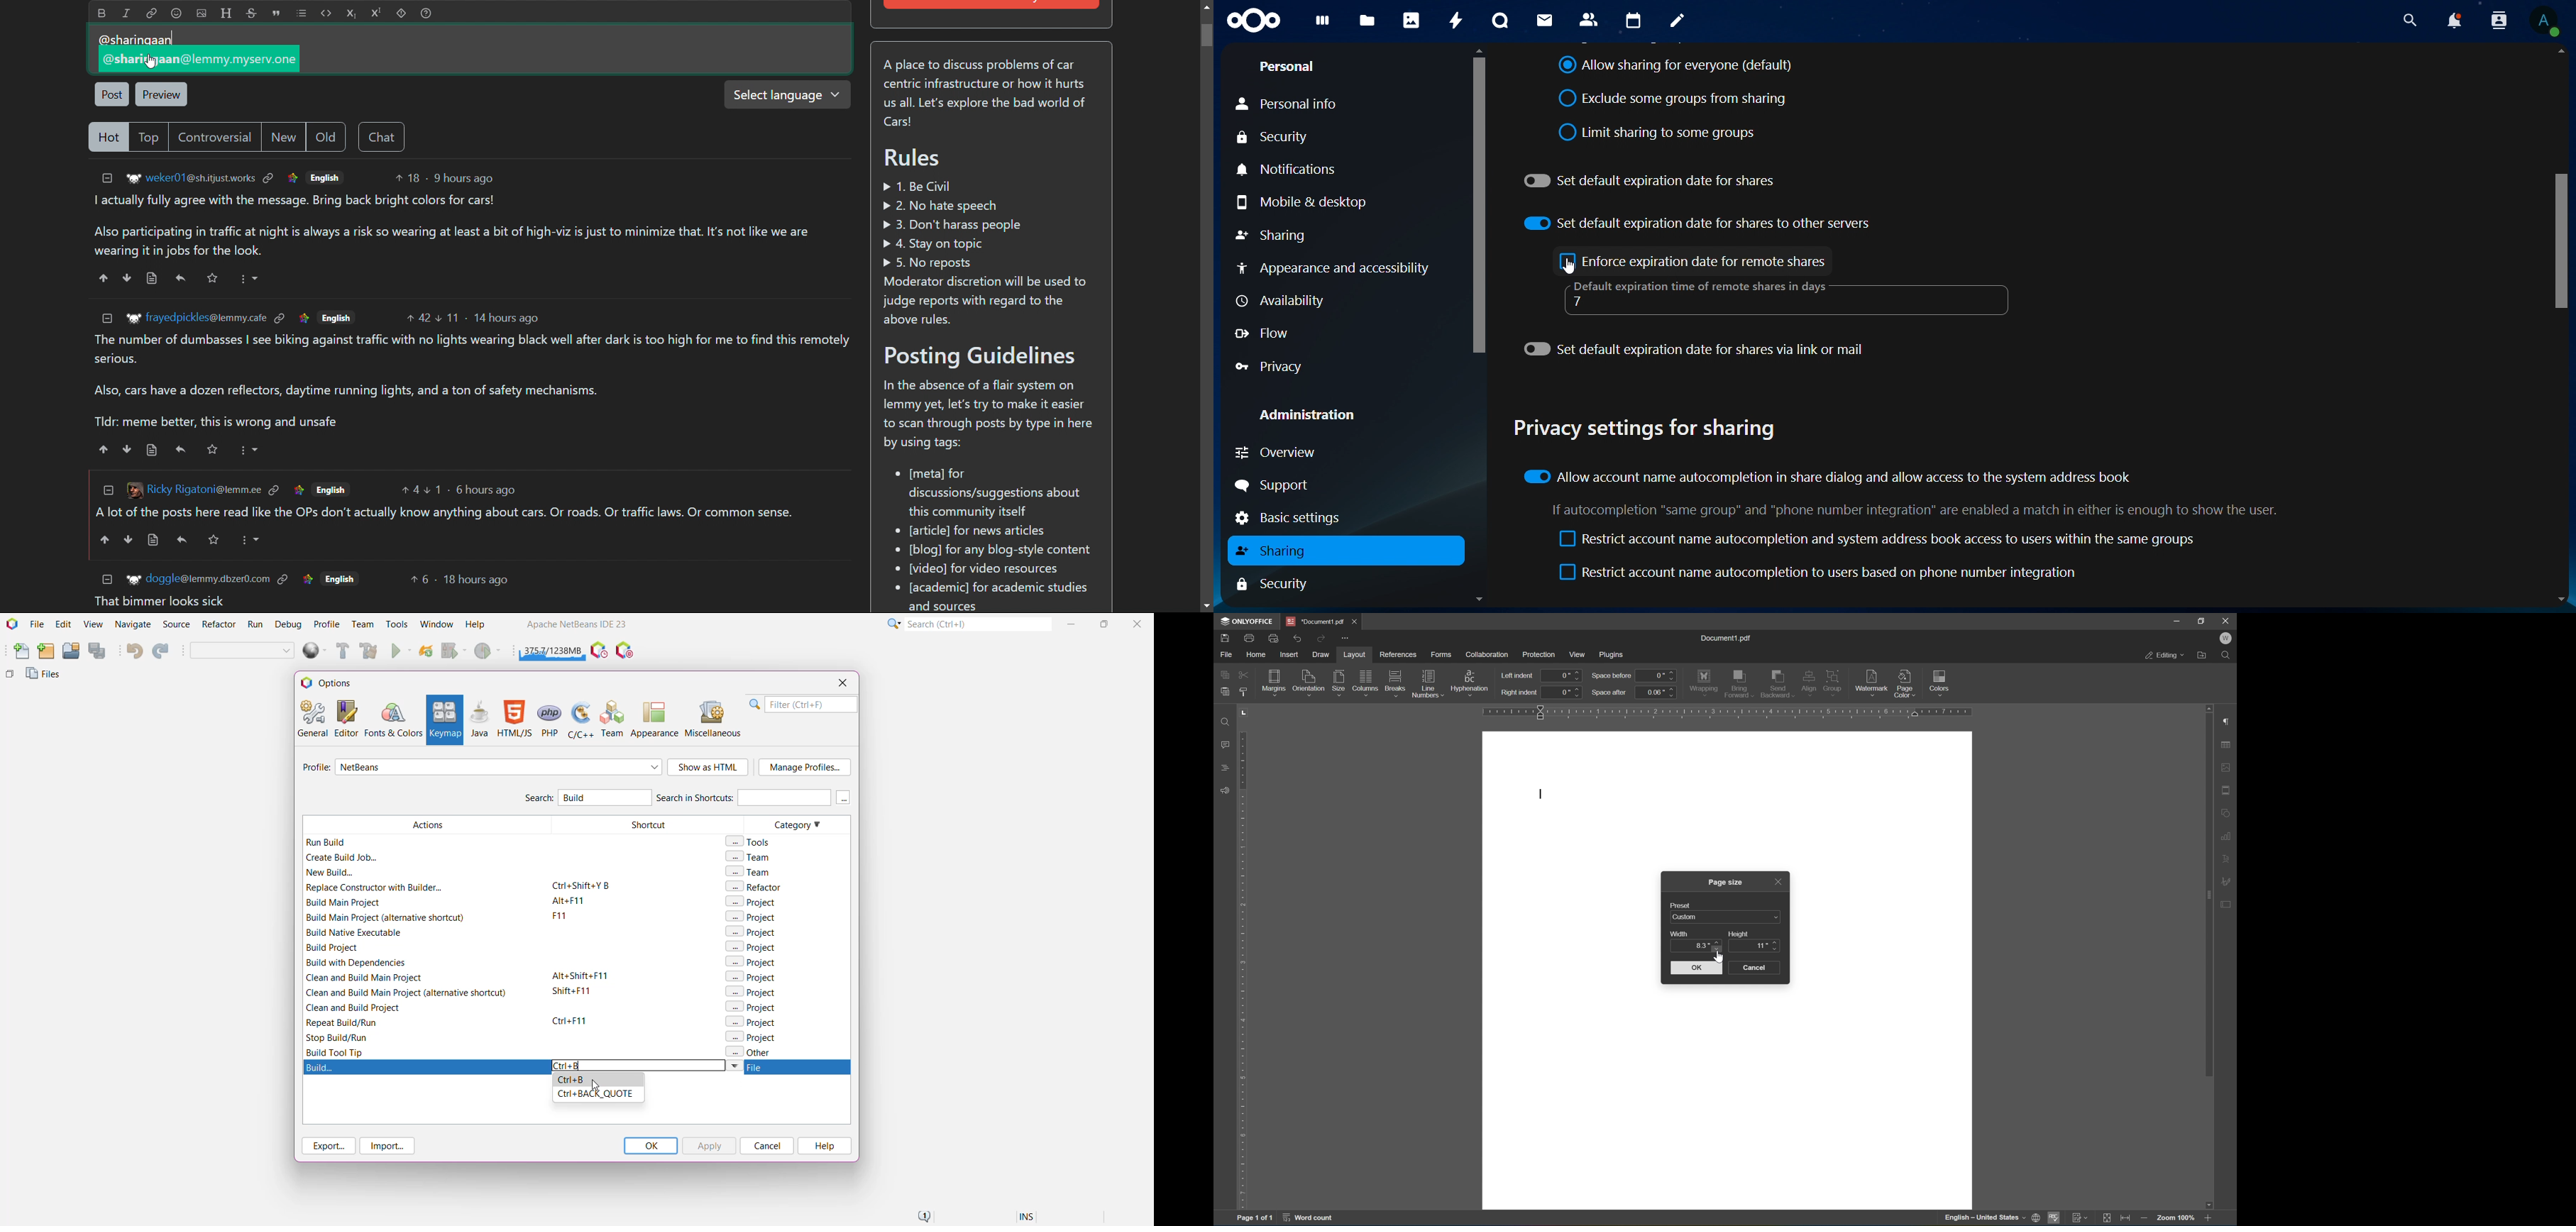  What do you see at coordinates (1698, 968) in the screenshot?
I see `OK` at bounding box center [1698, 968].